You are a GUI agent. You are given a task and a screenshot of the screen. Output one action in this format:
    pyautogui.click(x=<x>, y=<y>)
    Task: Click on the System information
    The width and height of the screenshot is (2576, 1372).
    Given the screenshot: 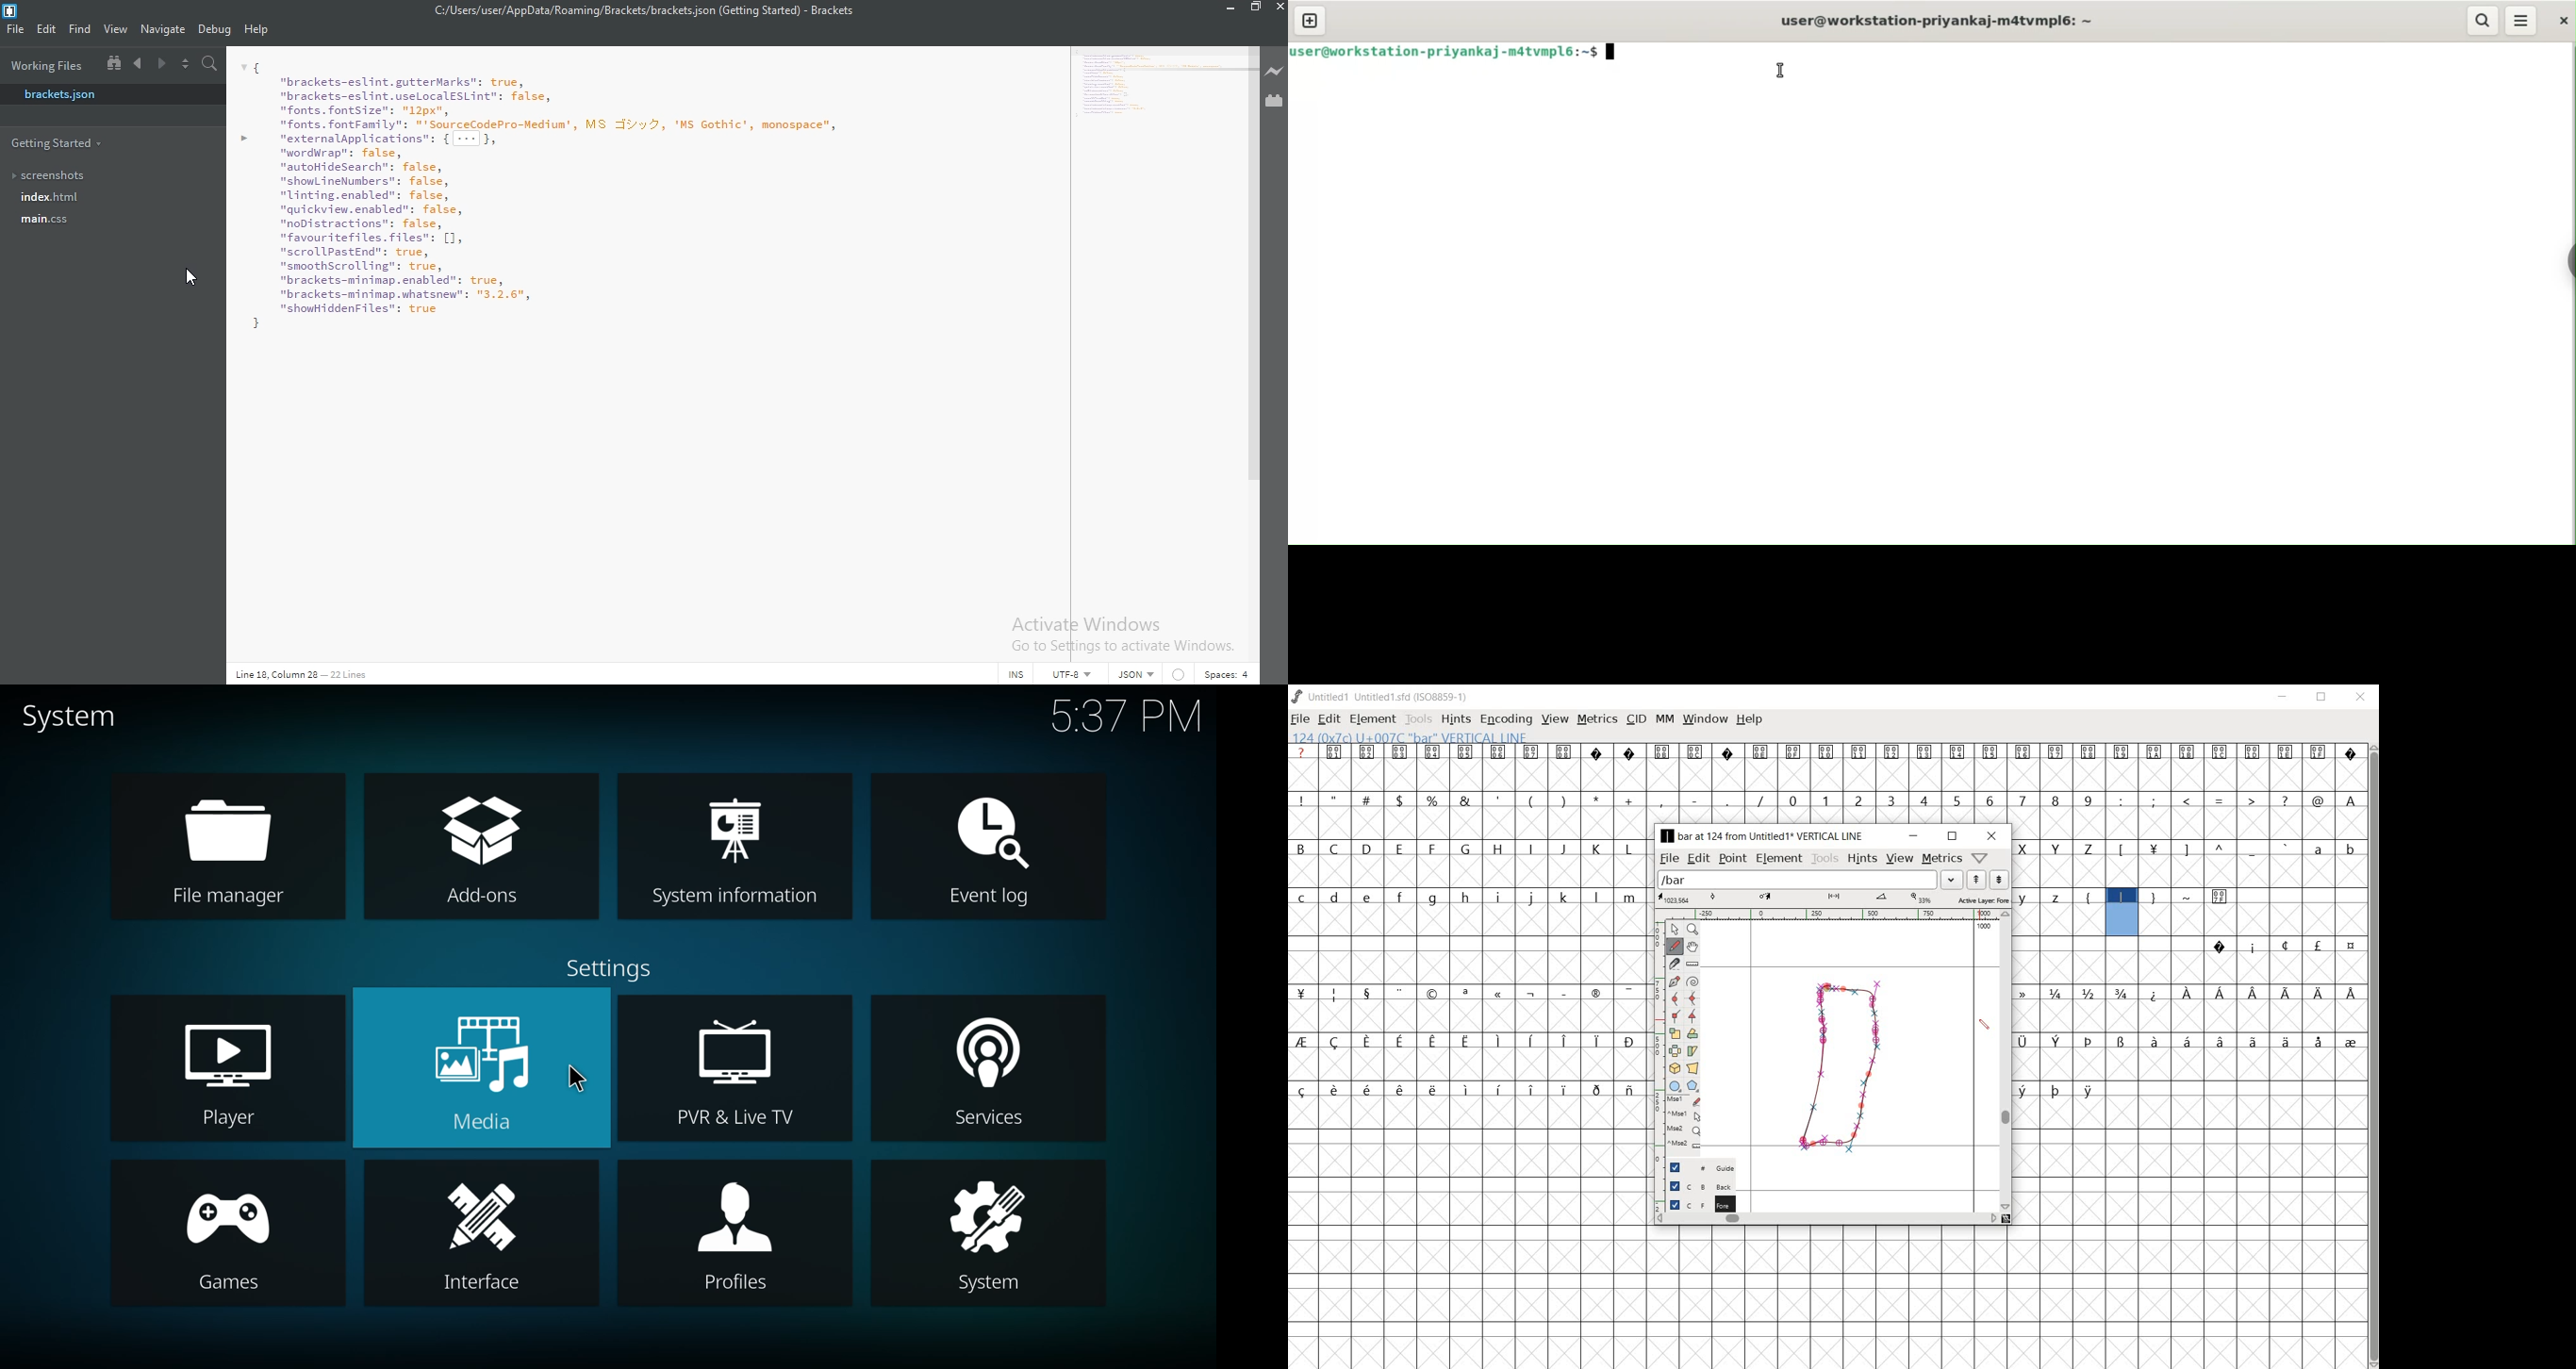 What is the action you would take?
    pyautogui.click(x=735, y=896)
    